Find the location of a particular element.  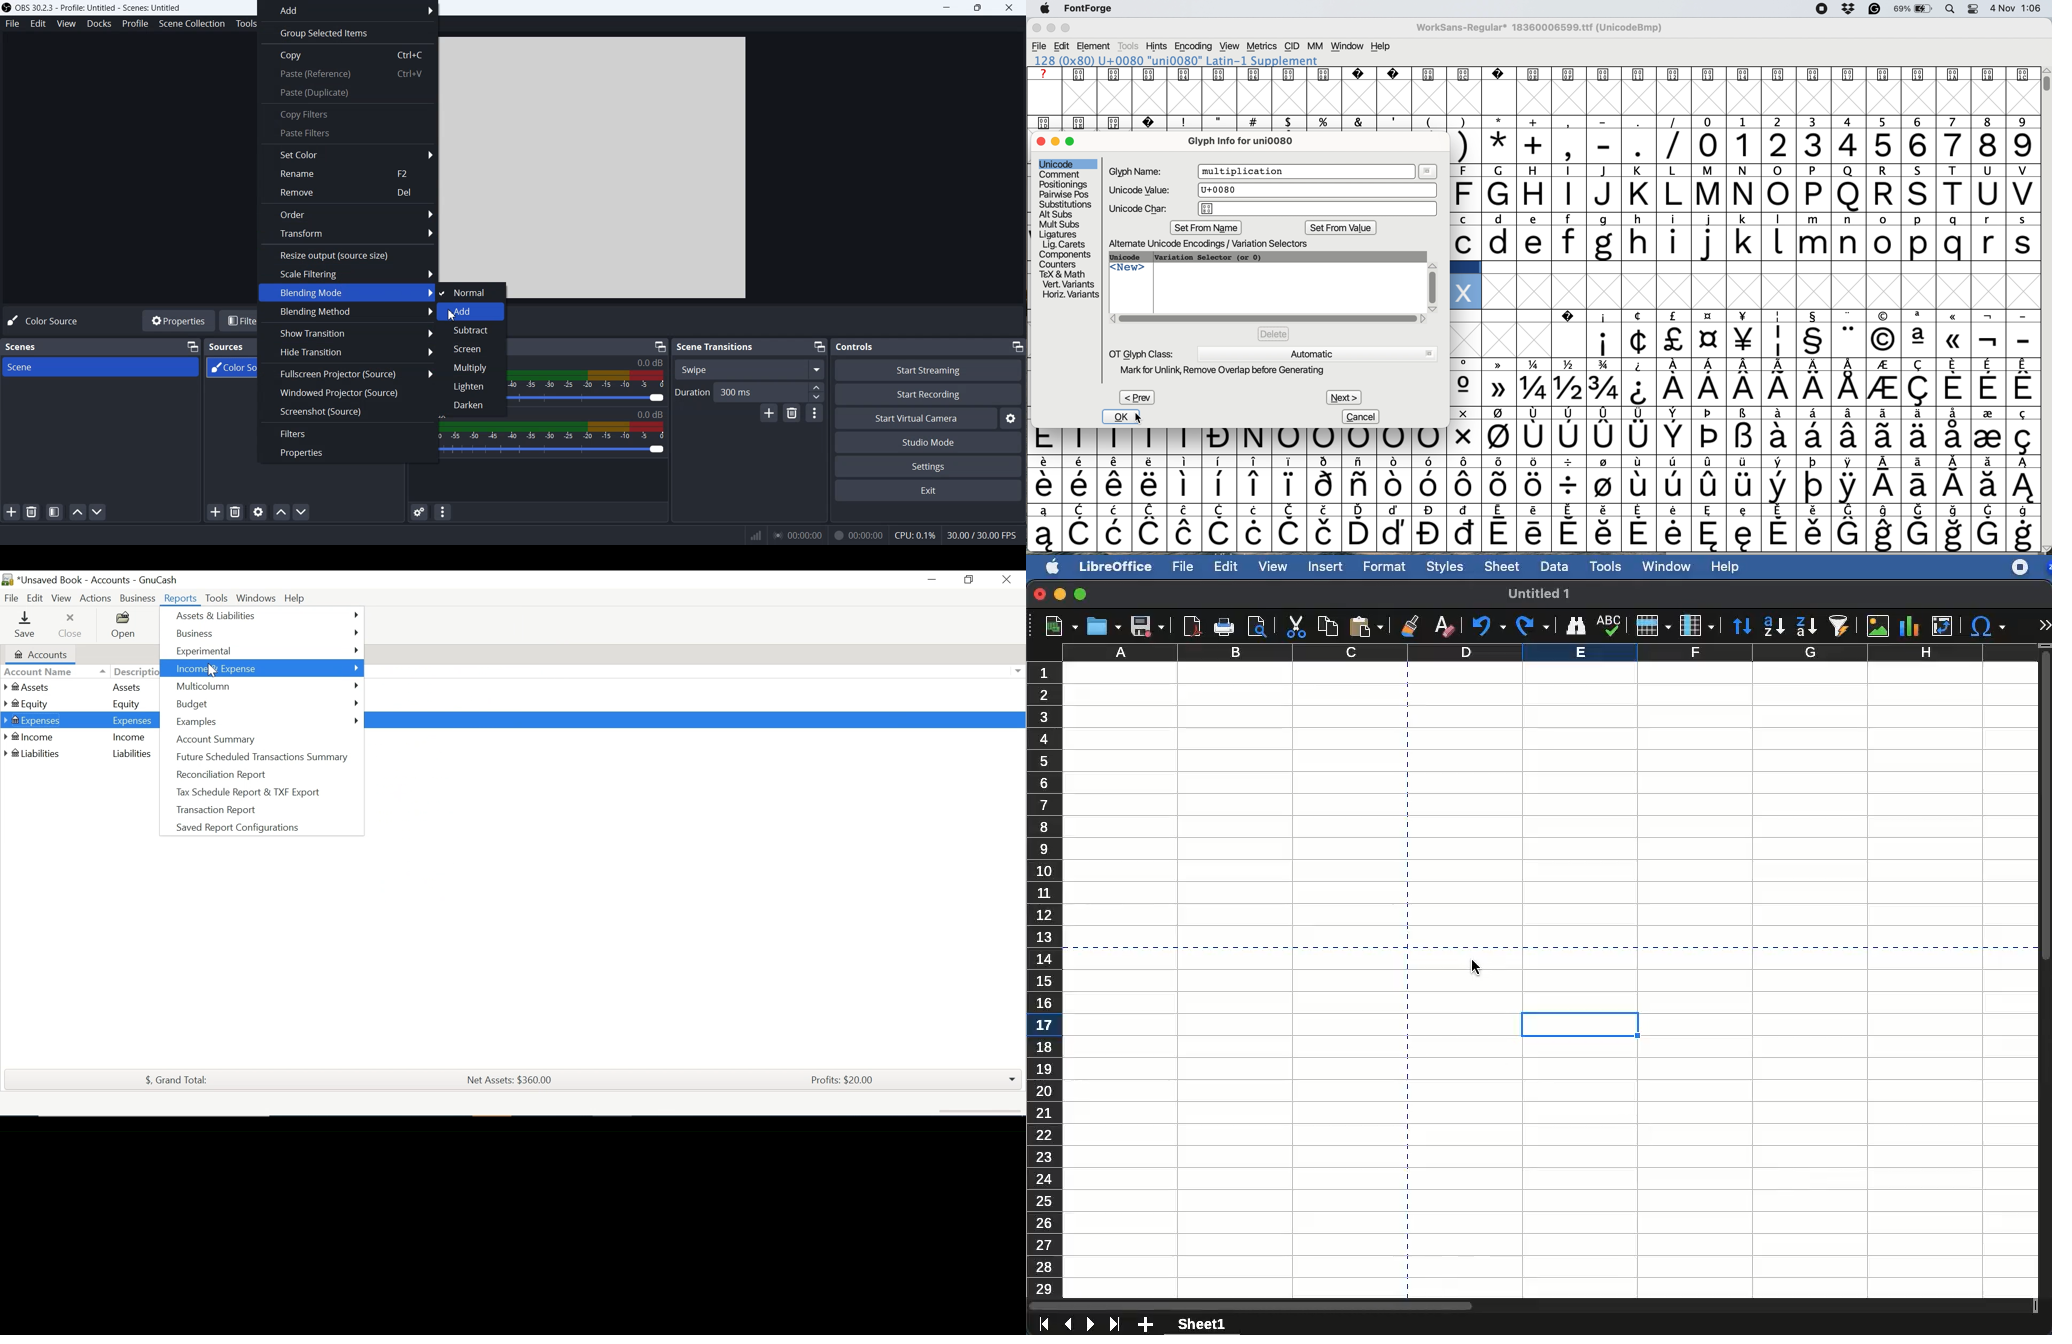

automatic is located at coordinates (1316, 353).